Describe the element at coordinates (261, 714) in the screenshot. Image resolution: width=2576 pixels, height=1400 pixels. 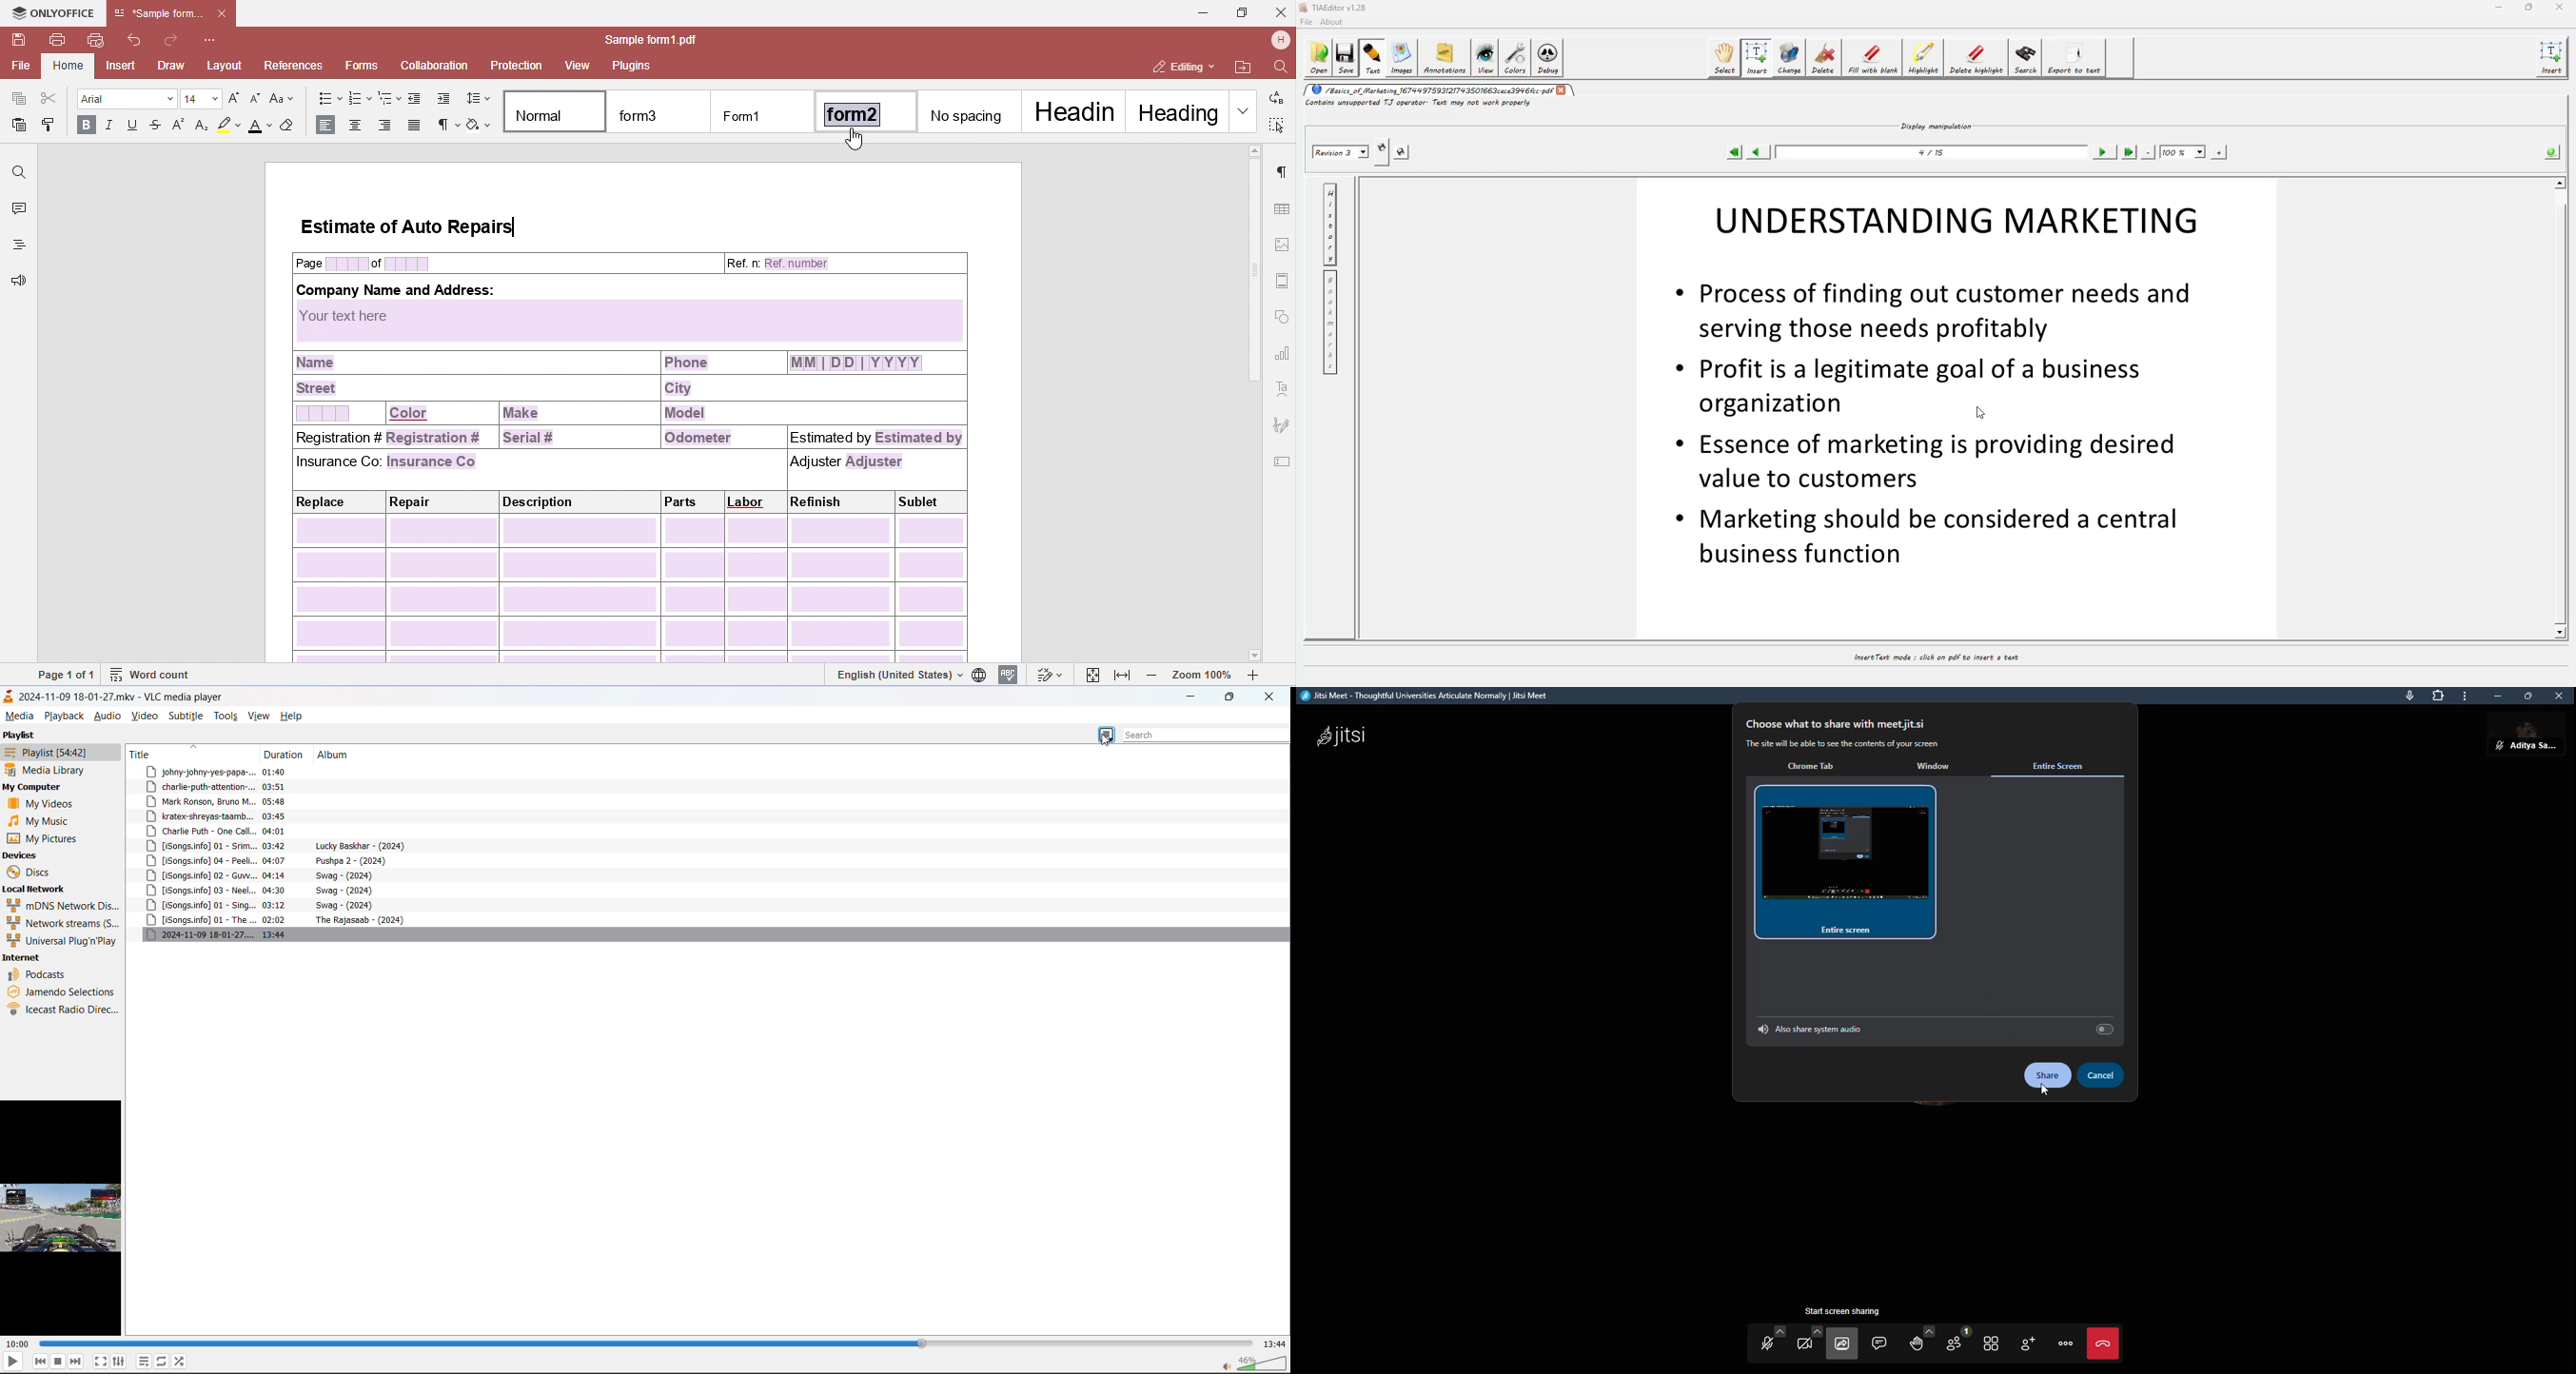
I see `view` at that location.